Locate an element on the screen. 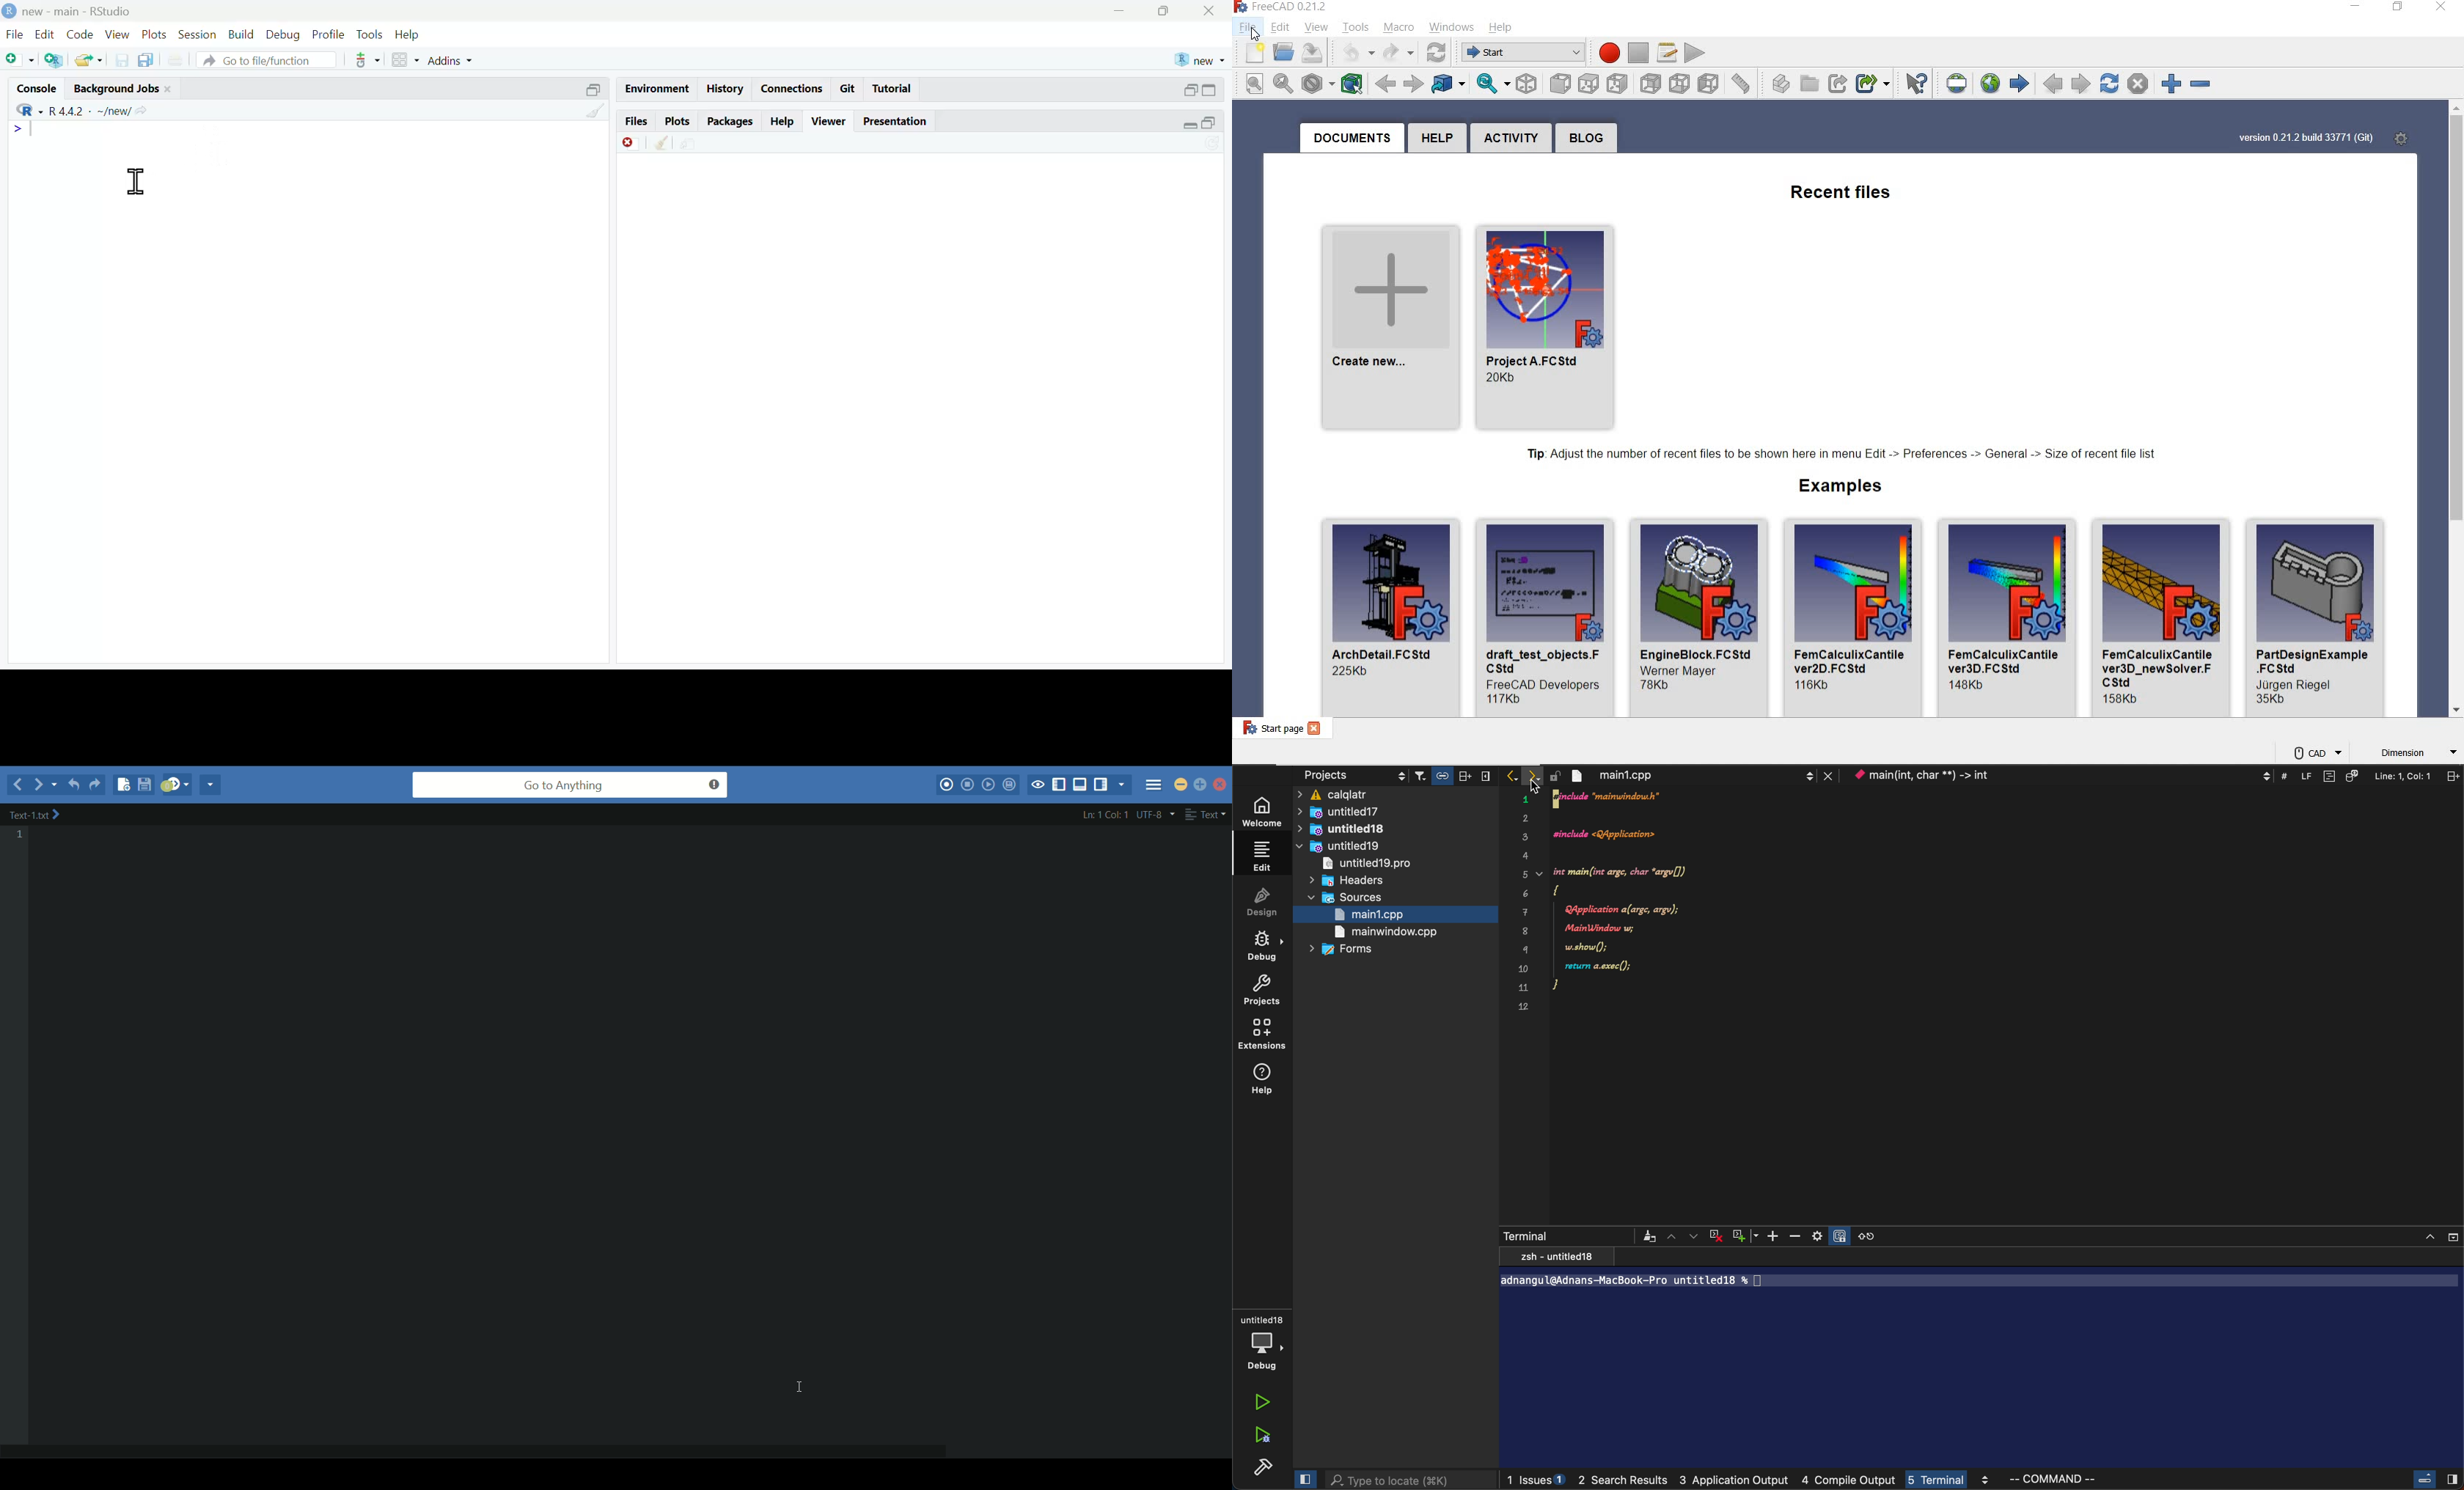  logo is located at coordinates (1242, 7).